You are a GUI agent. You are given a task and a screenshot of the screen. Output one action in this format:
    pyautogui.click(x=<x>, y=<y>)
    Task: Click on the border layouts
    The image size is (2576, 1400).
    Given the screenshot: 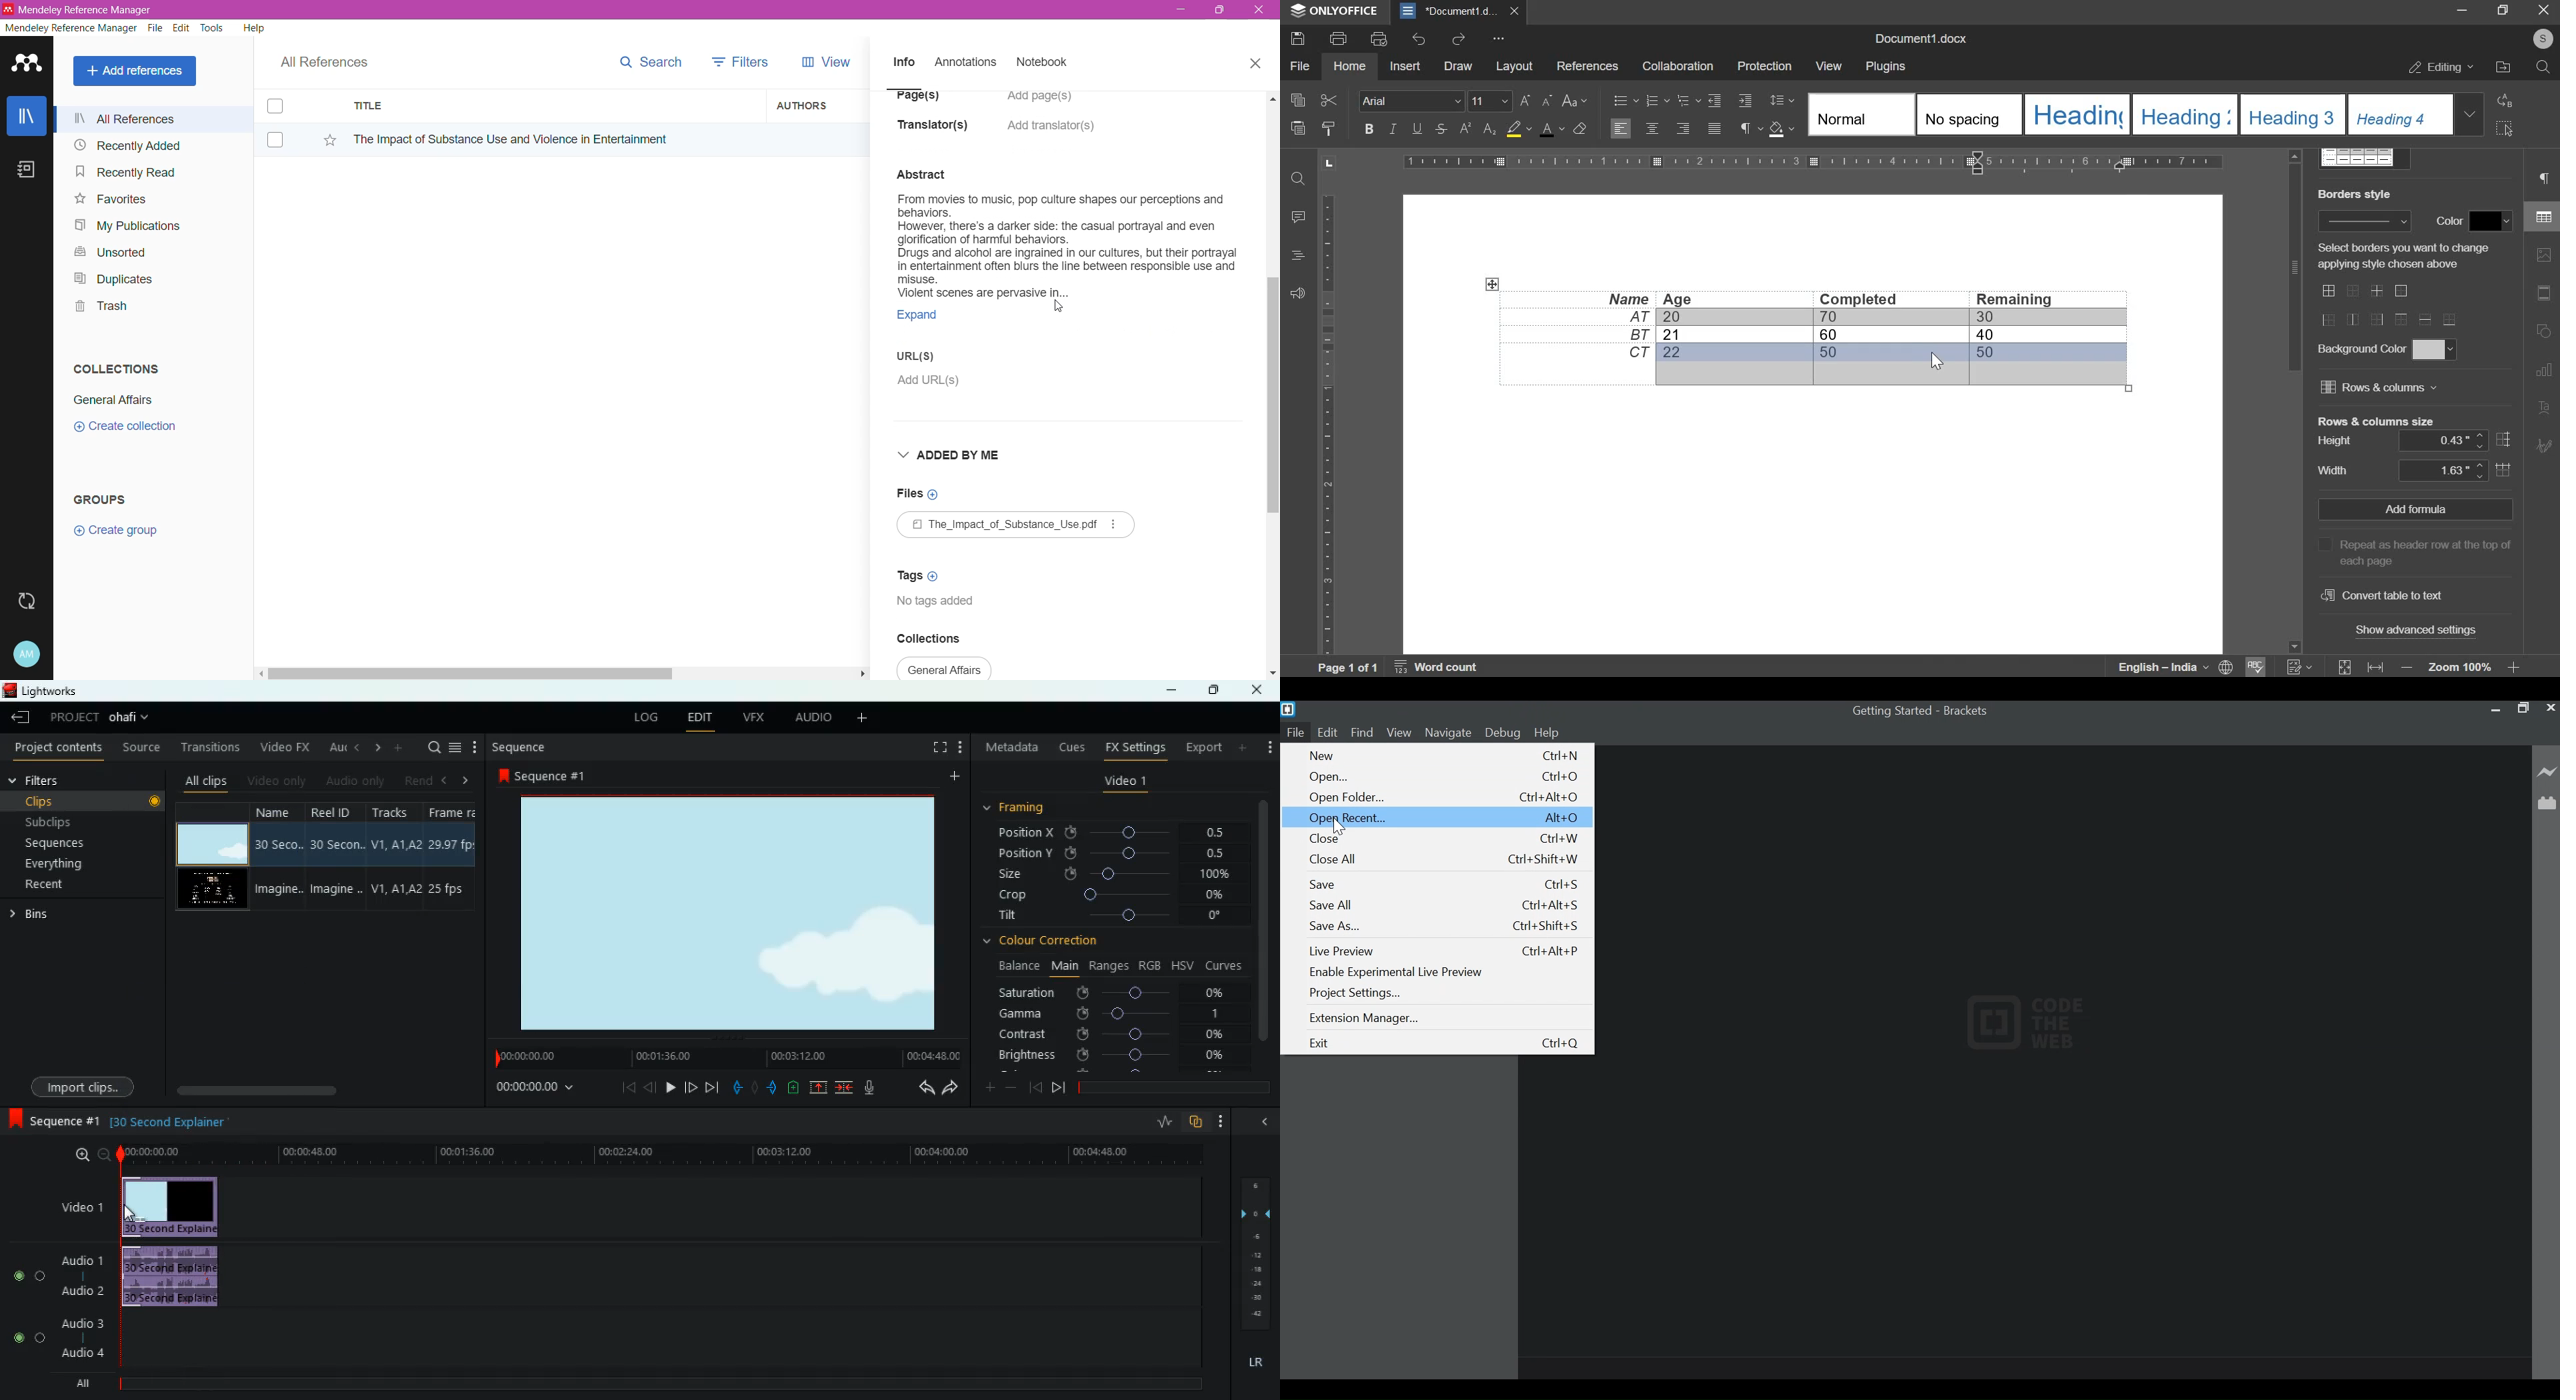 What is the action you would take?
    pyautogui.click(x=2396, y=307)
    